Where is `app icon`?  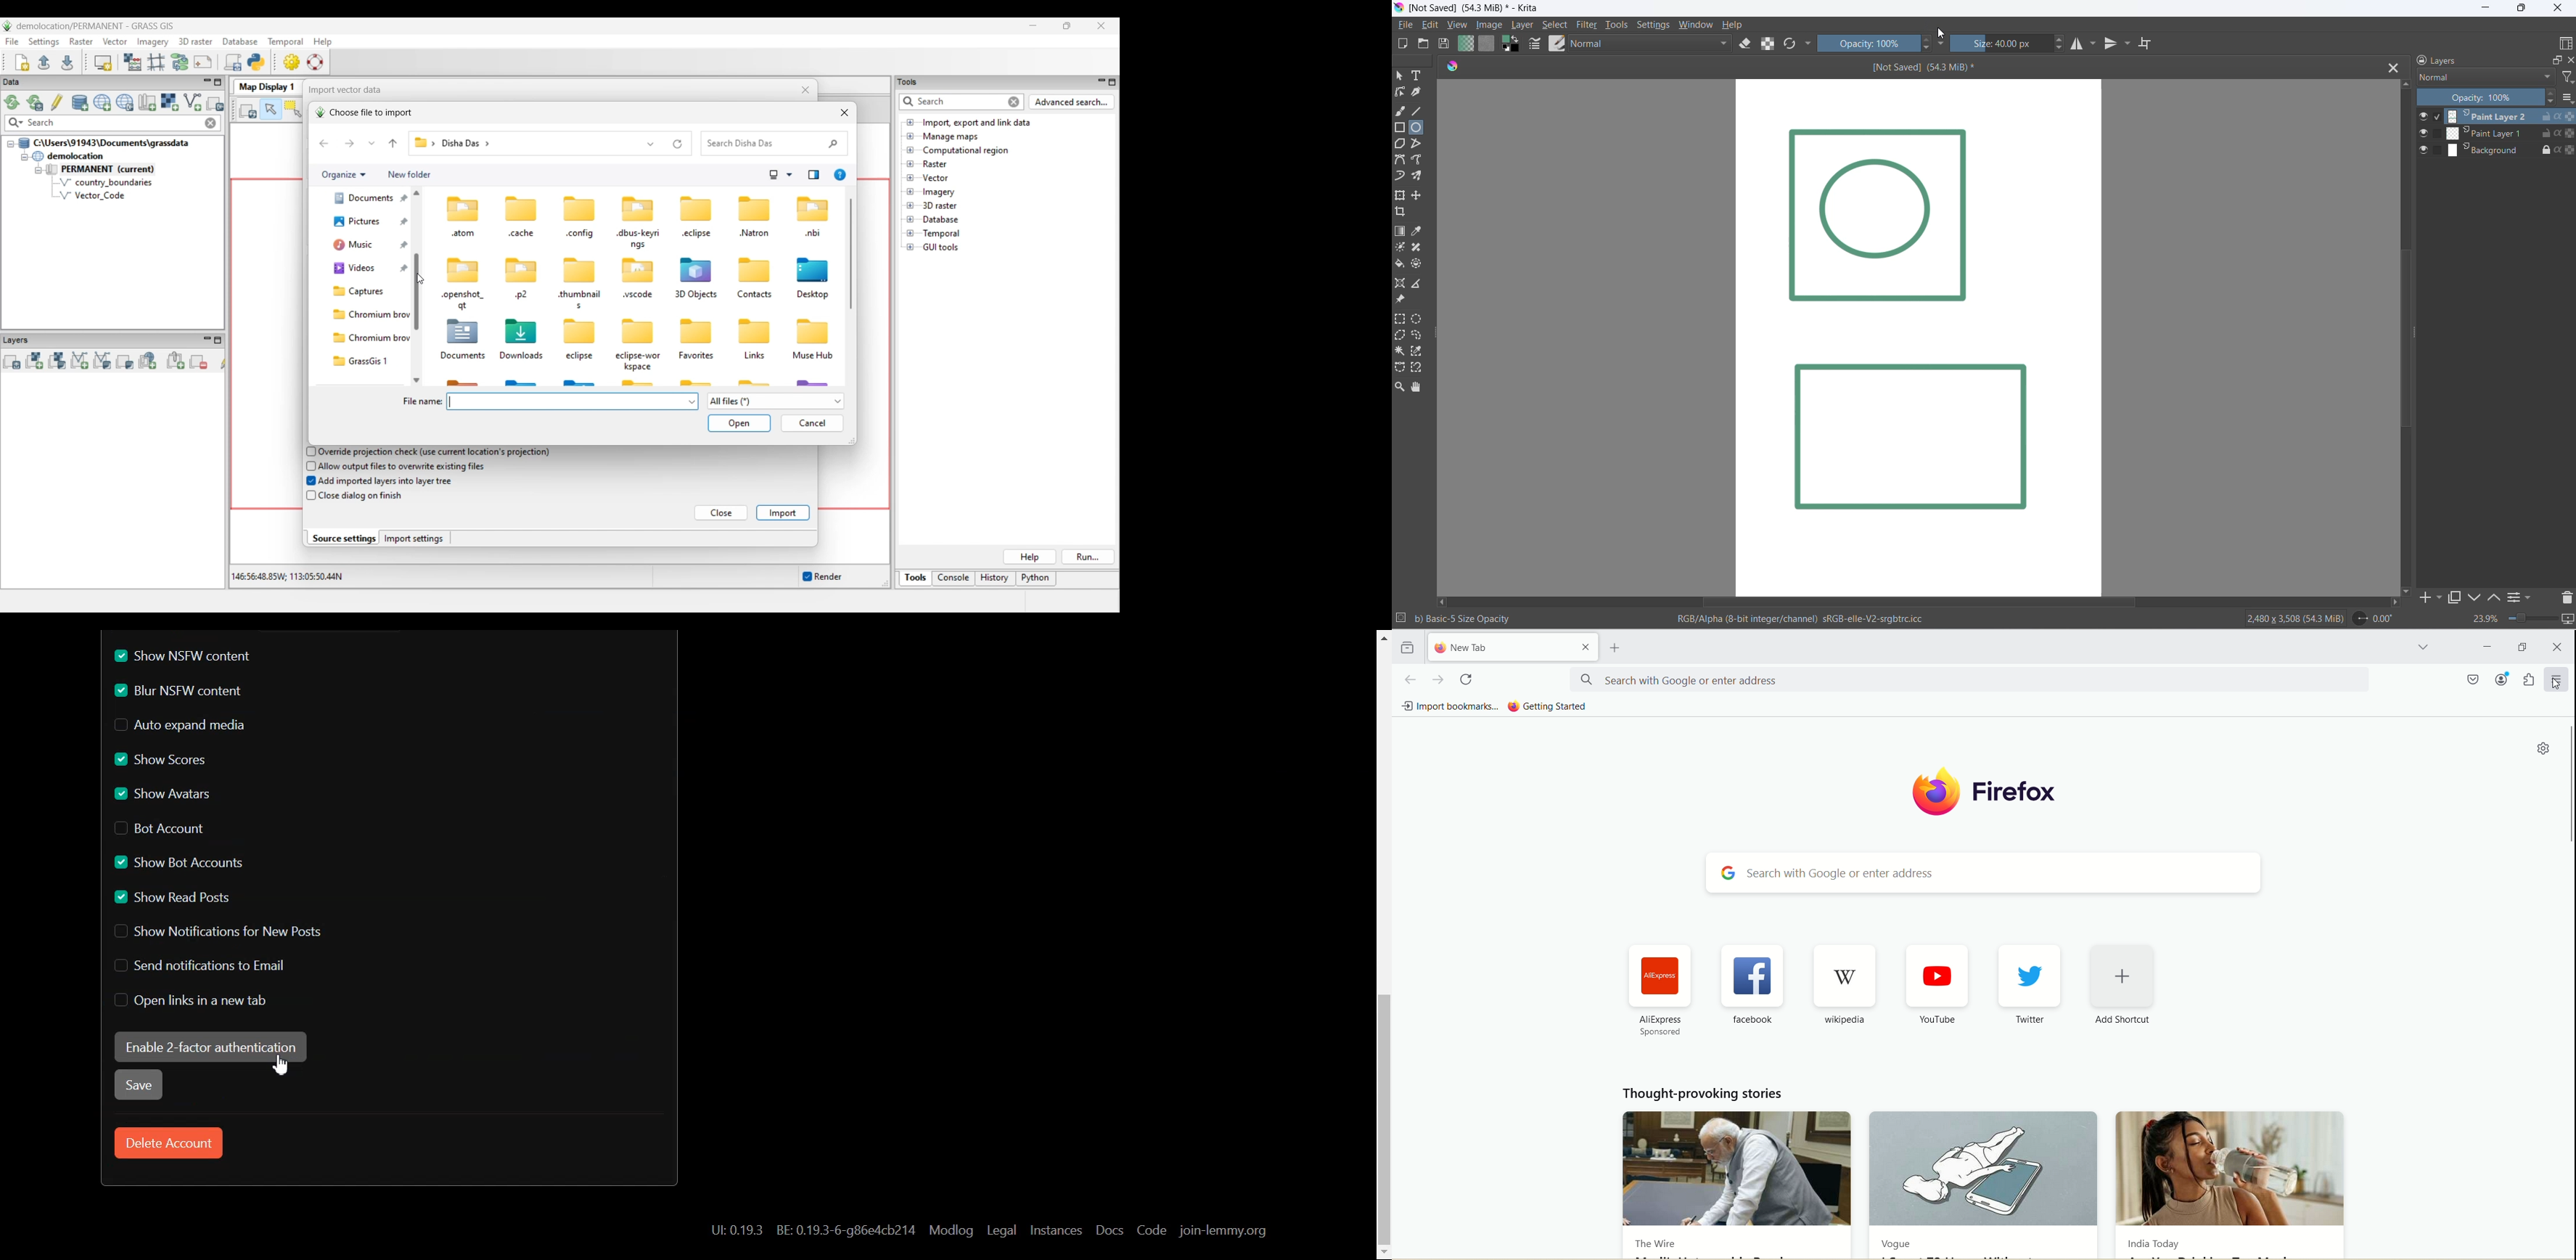 app icon is located at coordinates (1400, 8).